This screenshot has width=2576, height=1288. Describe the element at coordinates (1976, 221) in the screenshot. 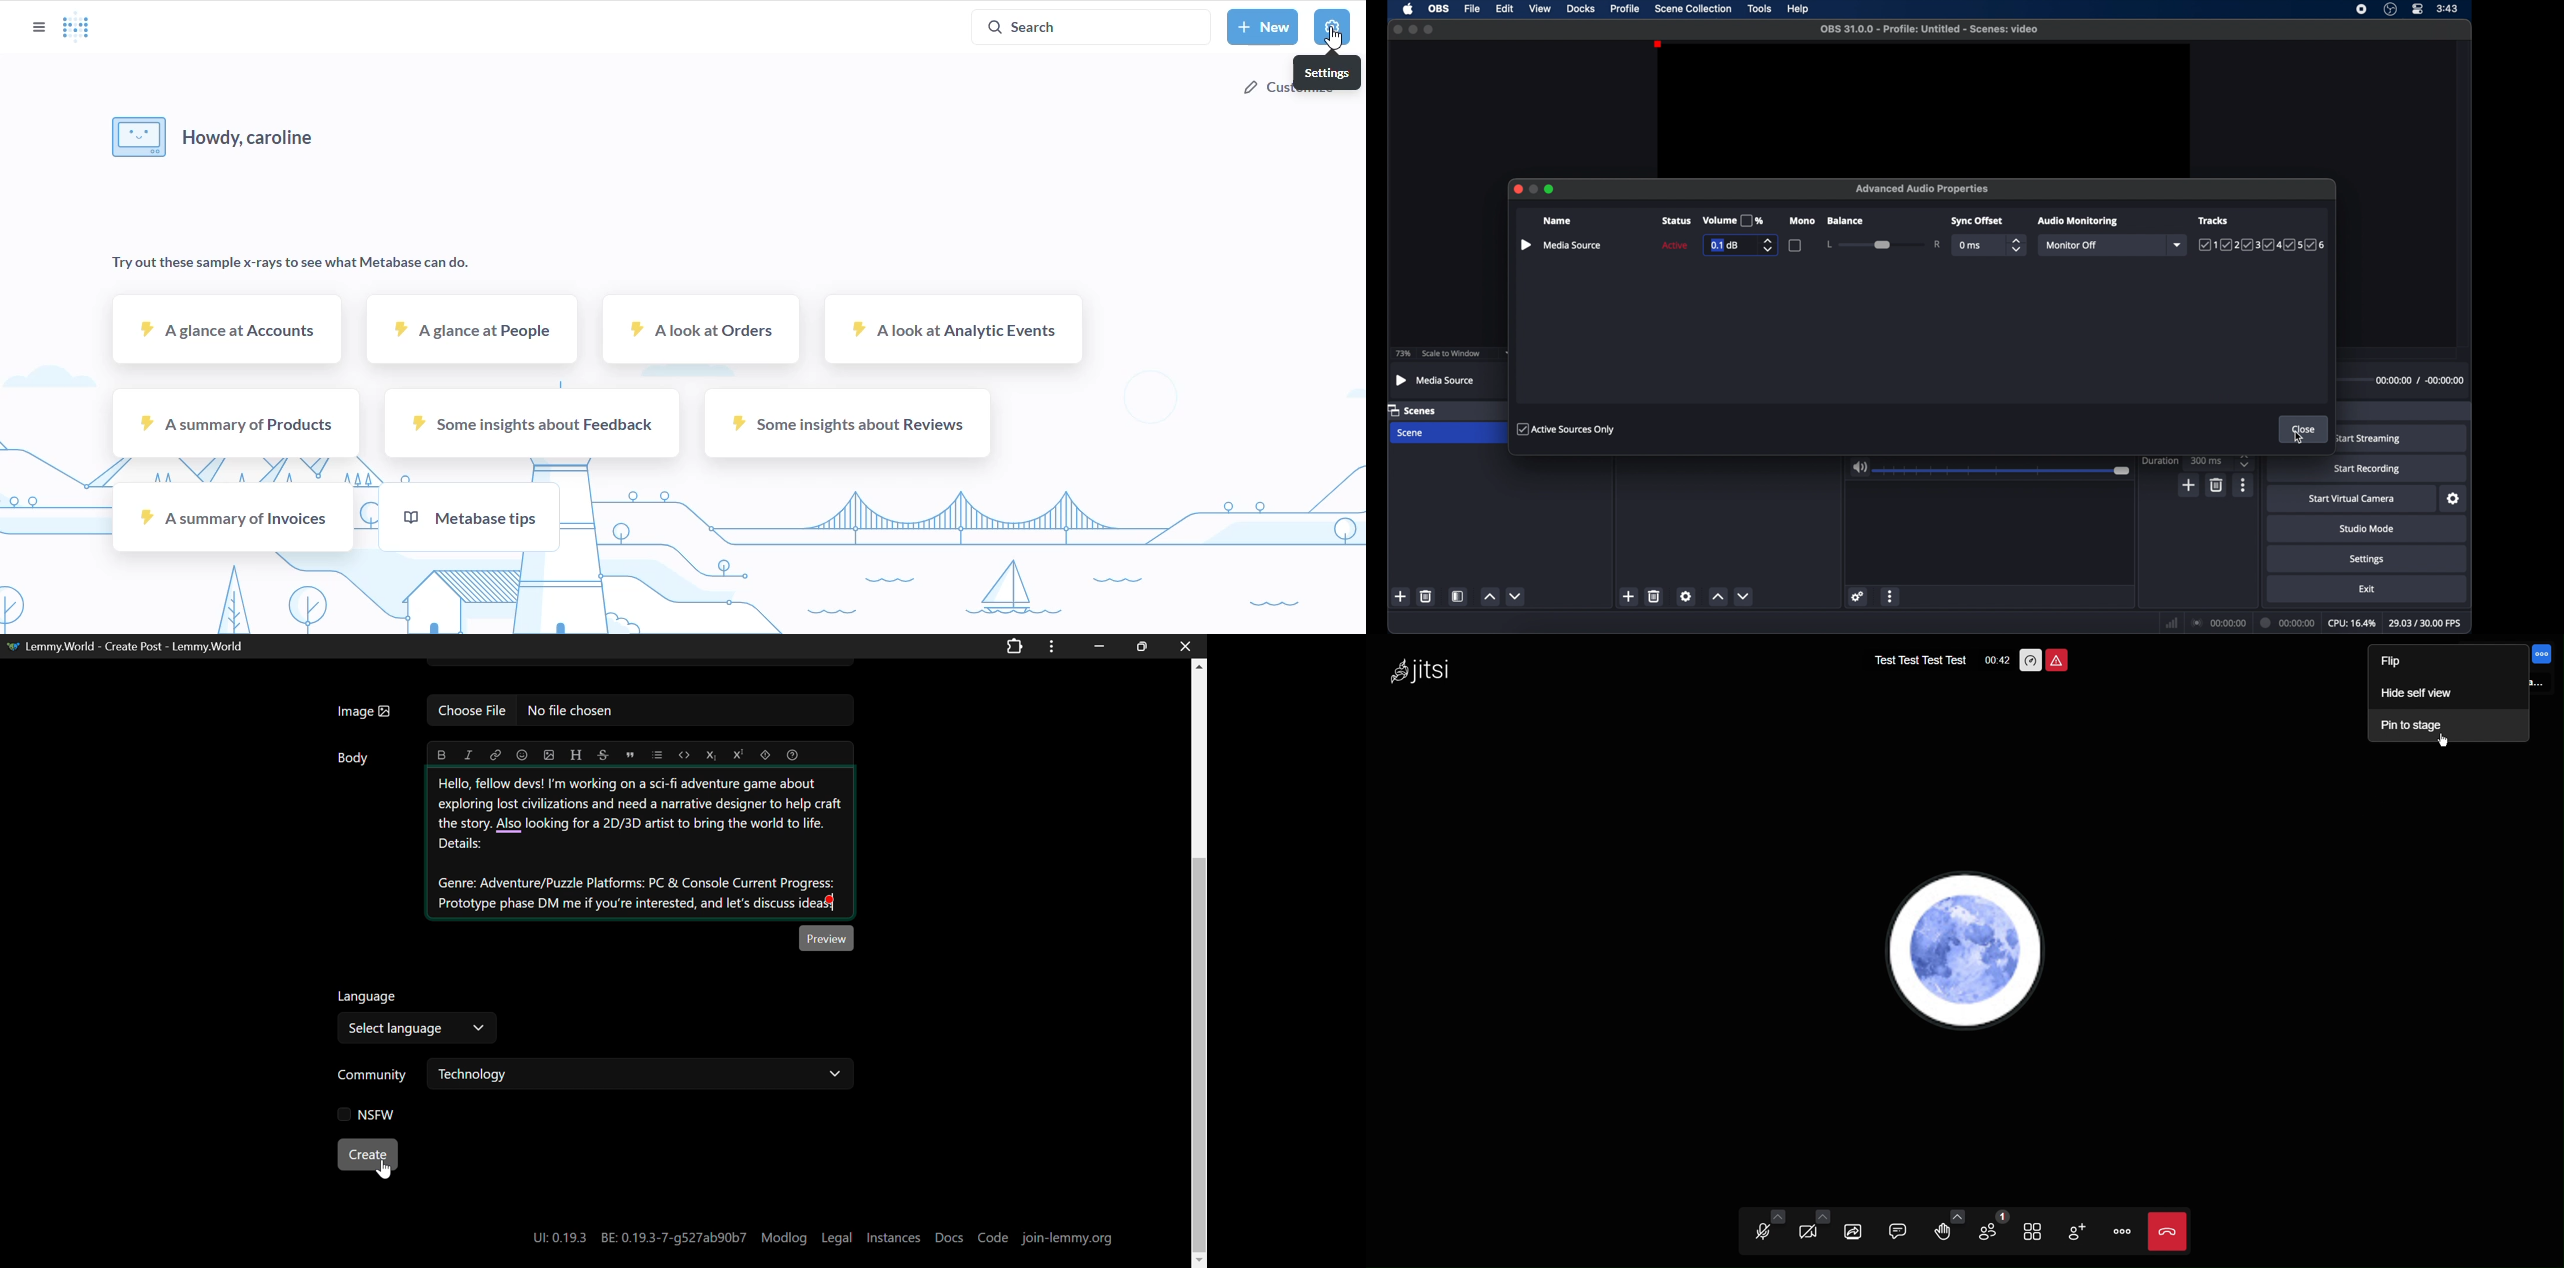

I see `sync offset` at that location.